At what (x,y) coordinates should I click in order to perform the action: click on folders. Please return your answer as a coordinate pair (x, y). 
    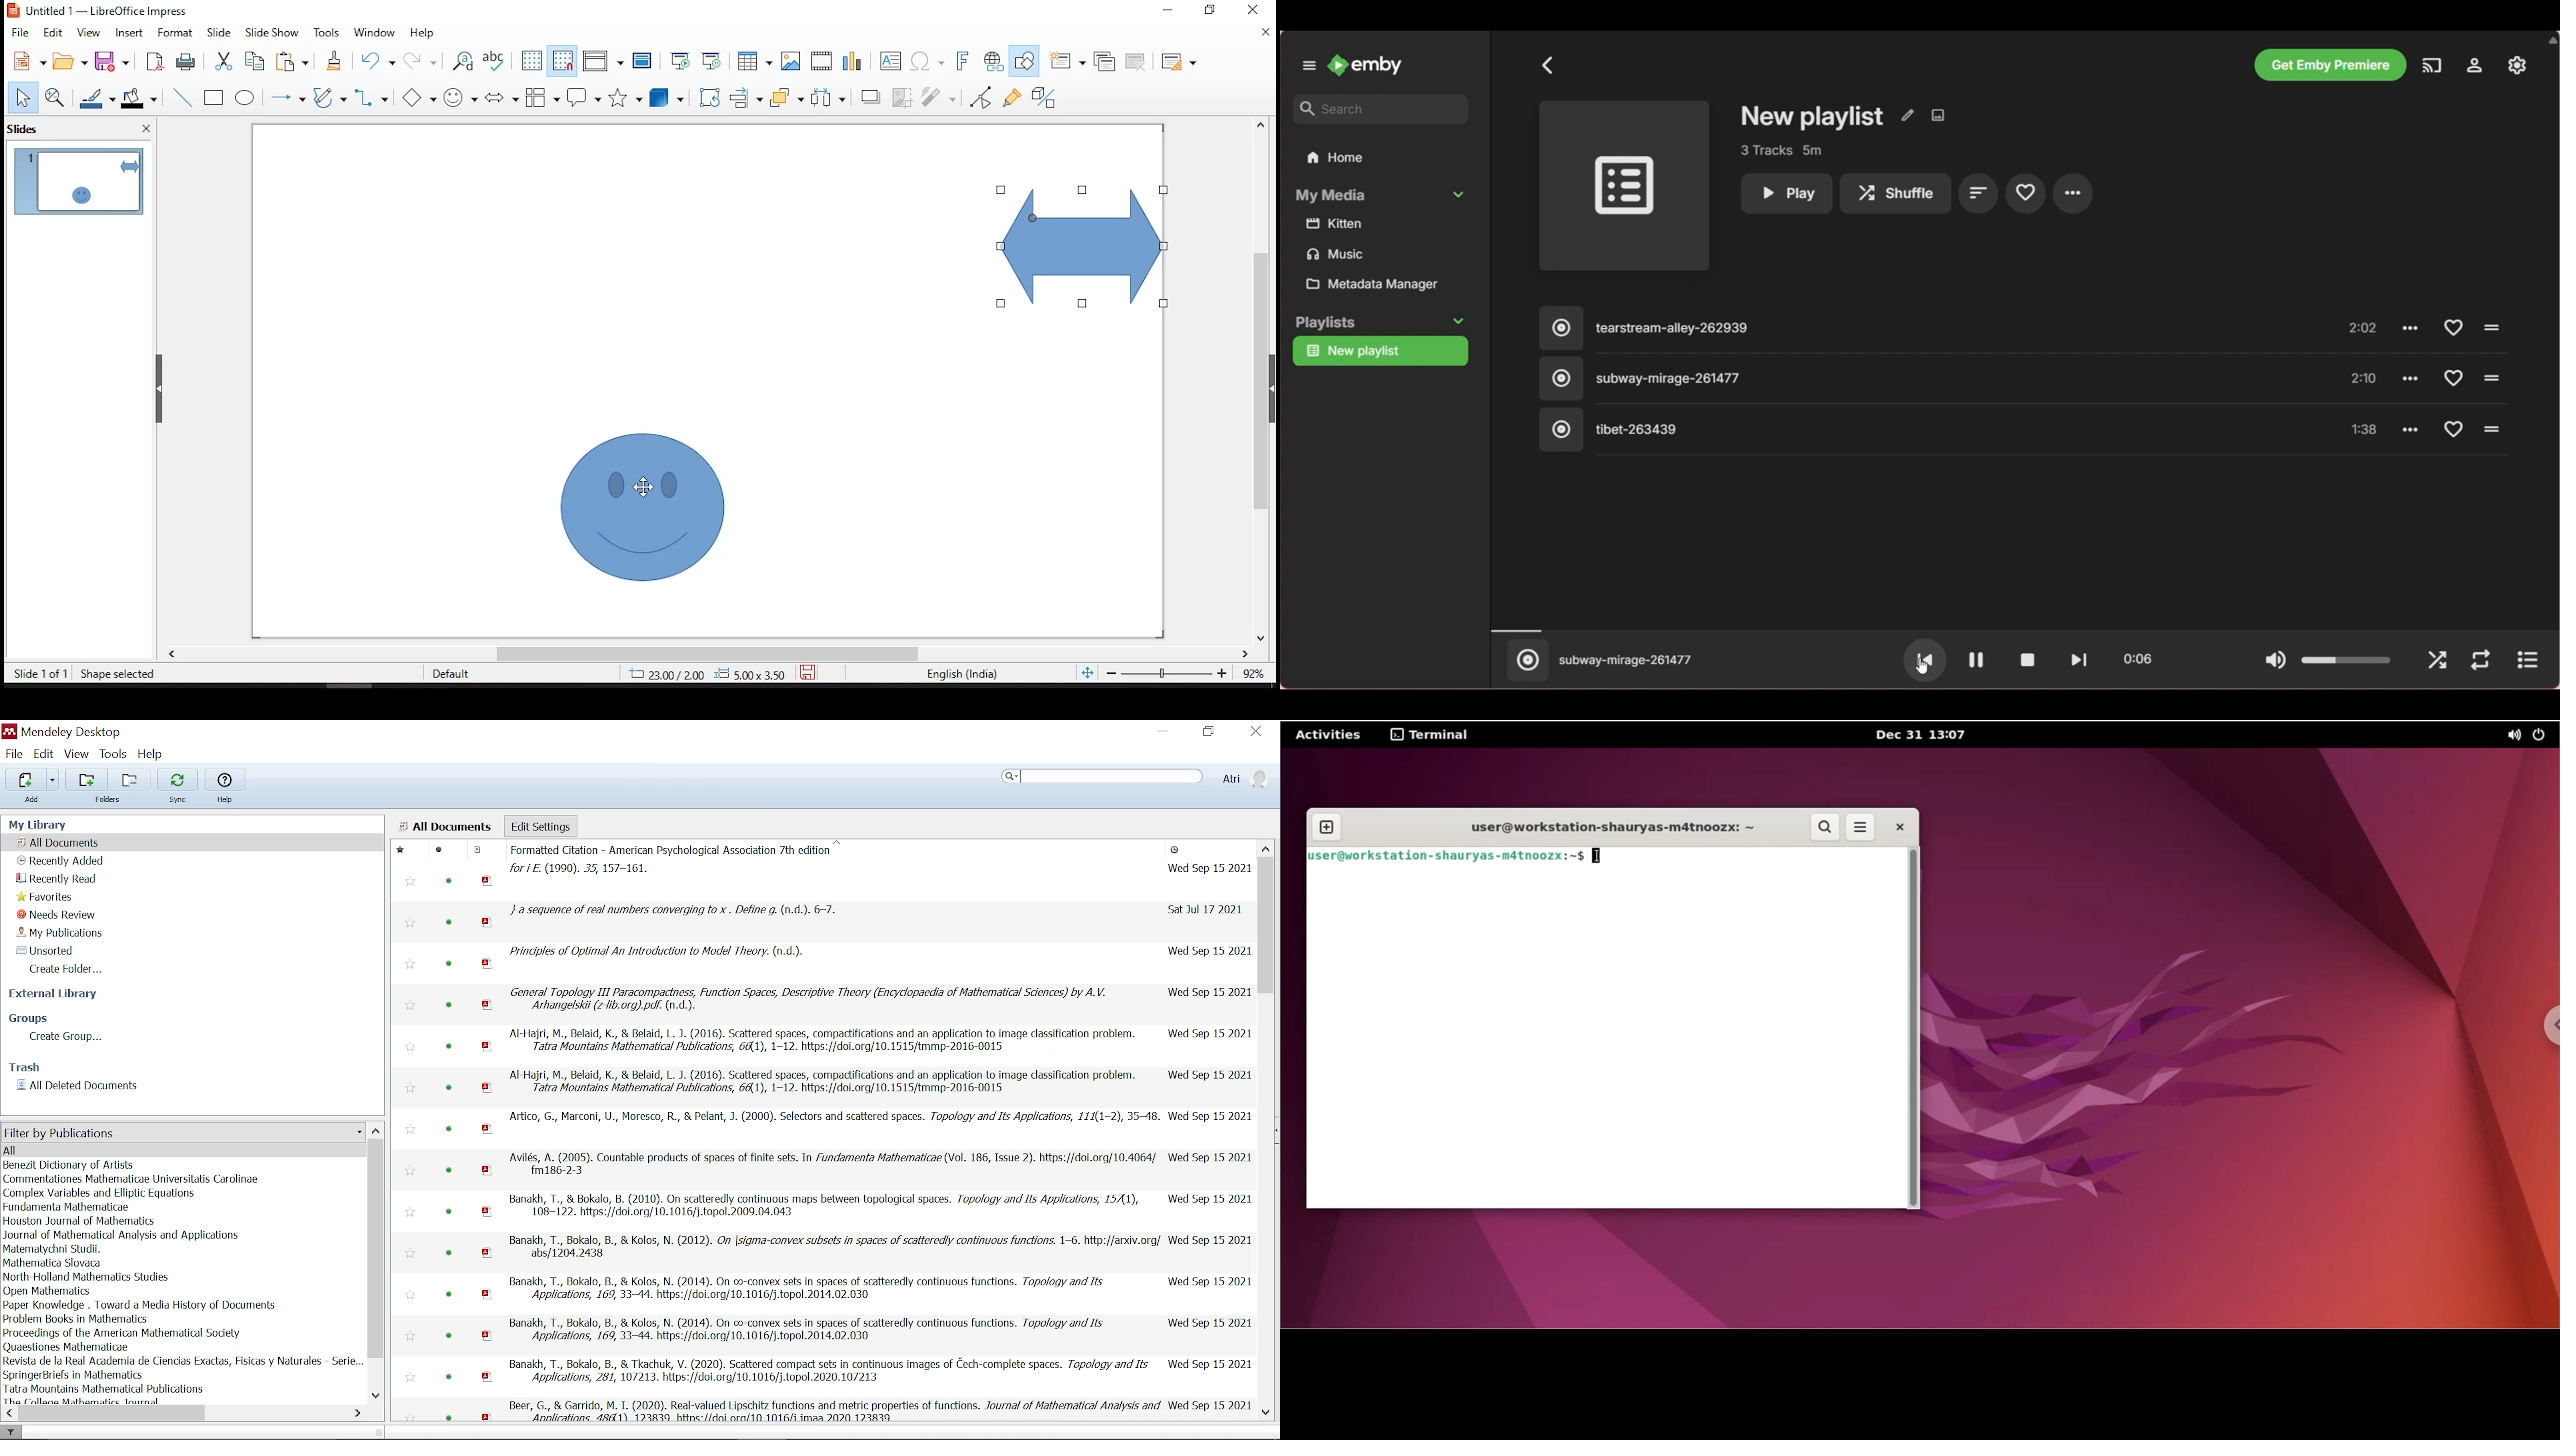
    Looking at the image, I should click on (109, 802).